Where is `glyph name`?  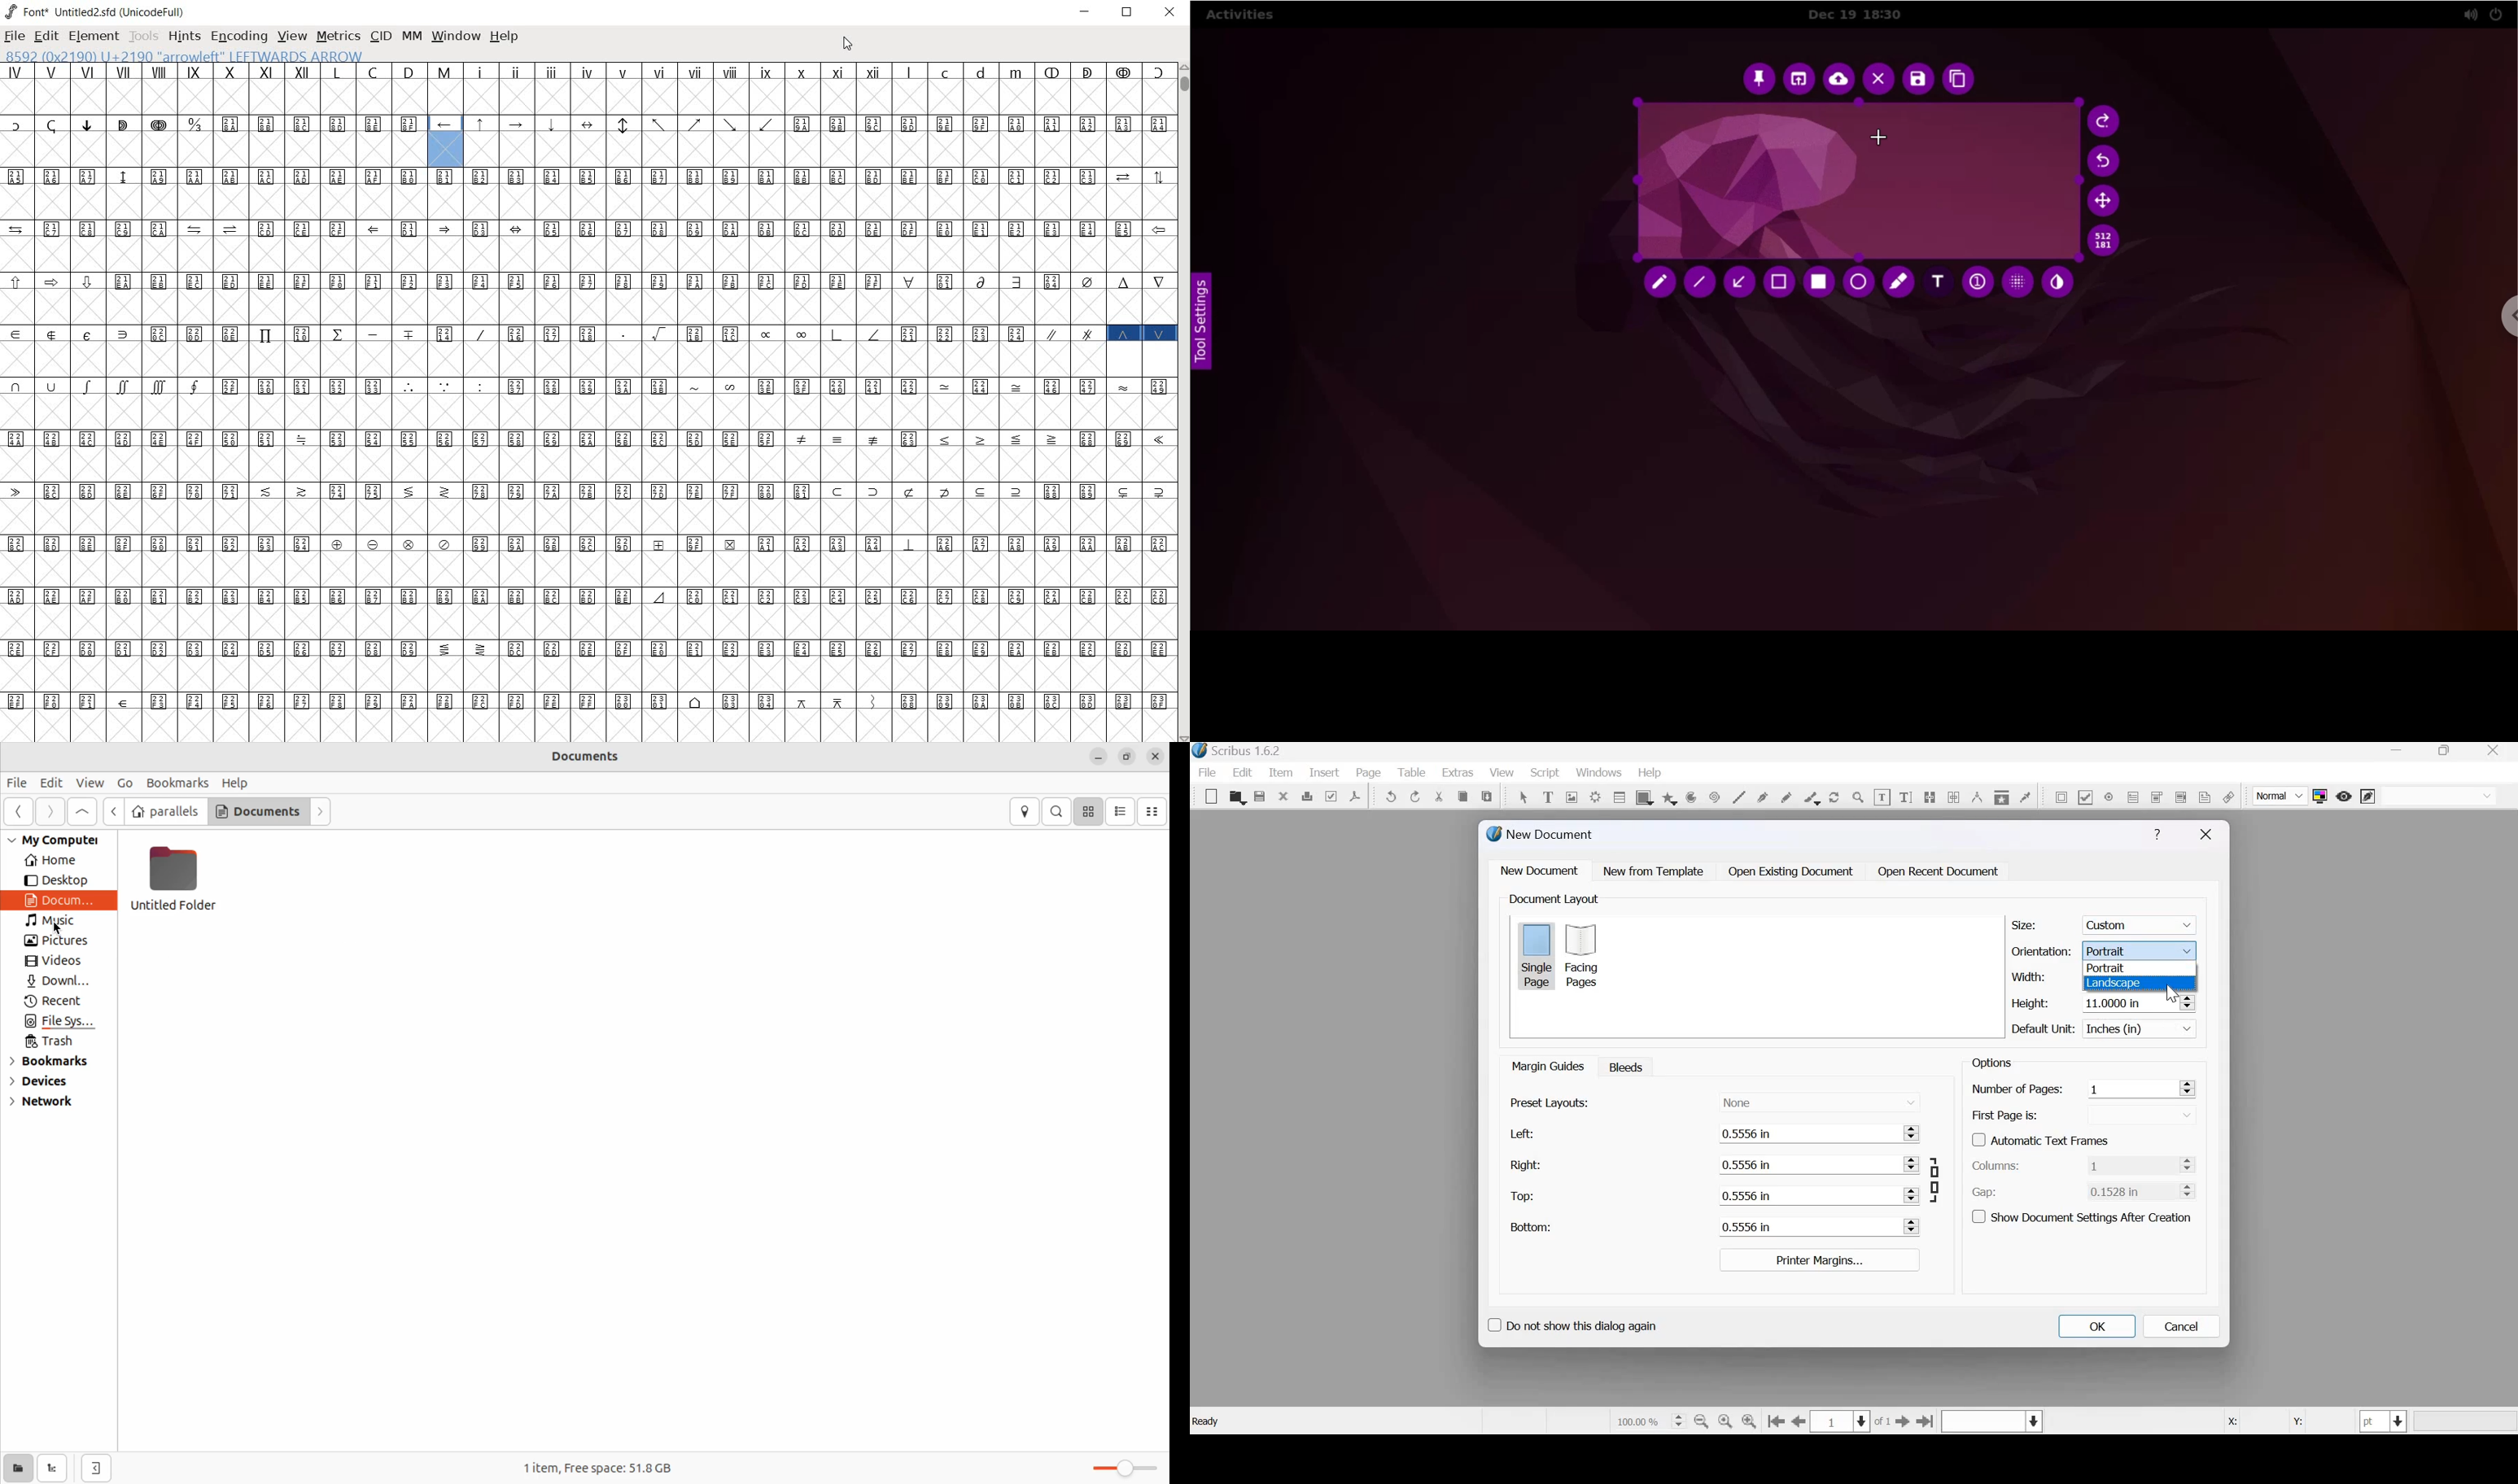
glyph name is located at coordinates (197, 55).